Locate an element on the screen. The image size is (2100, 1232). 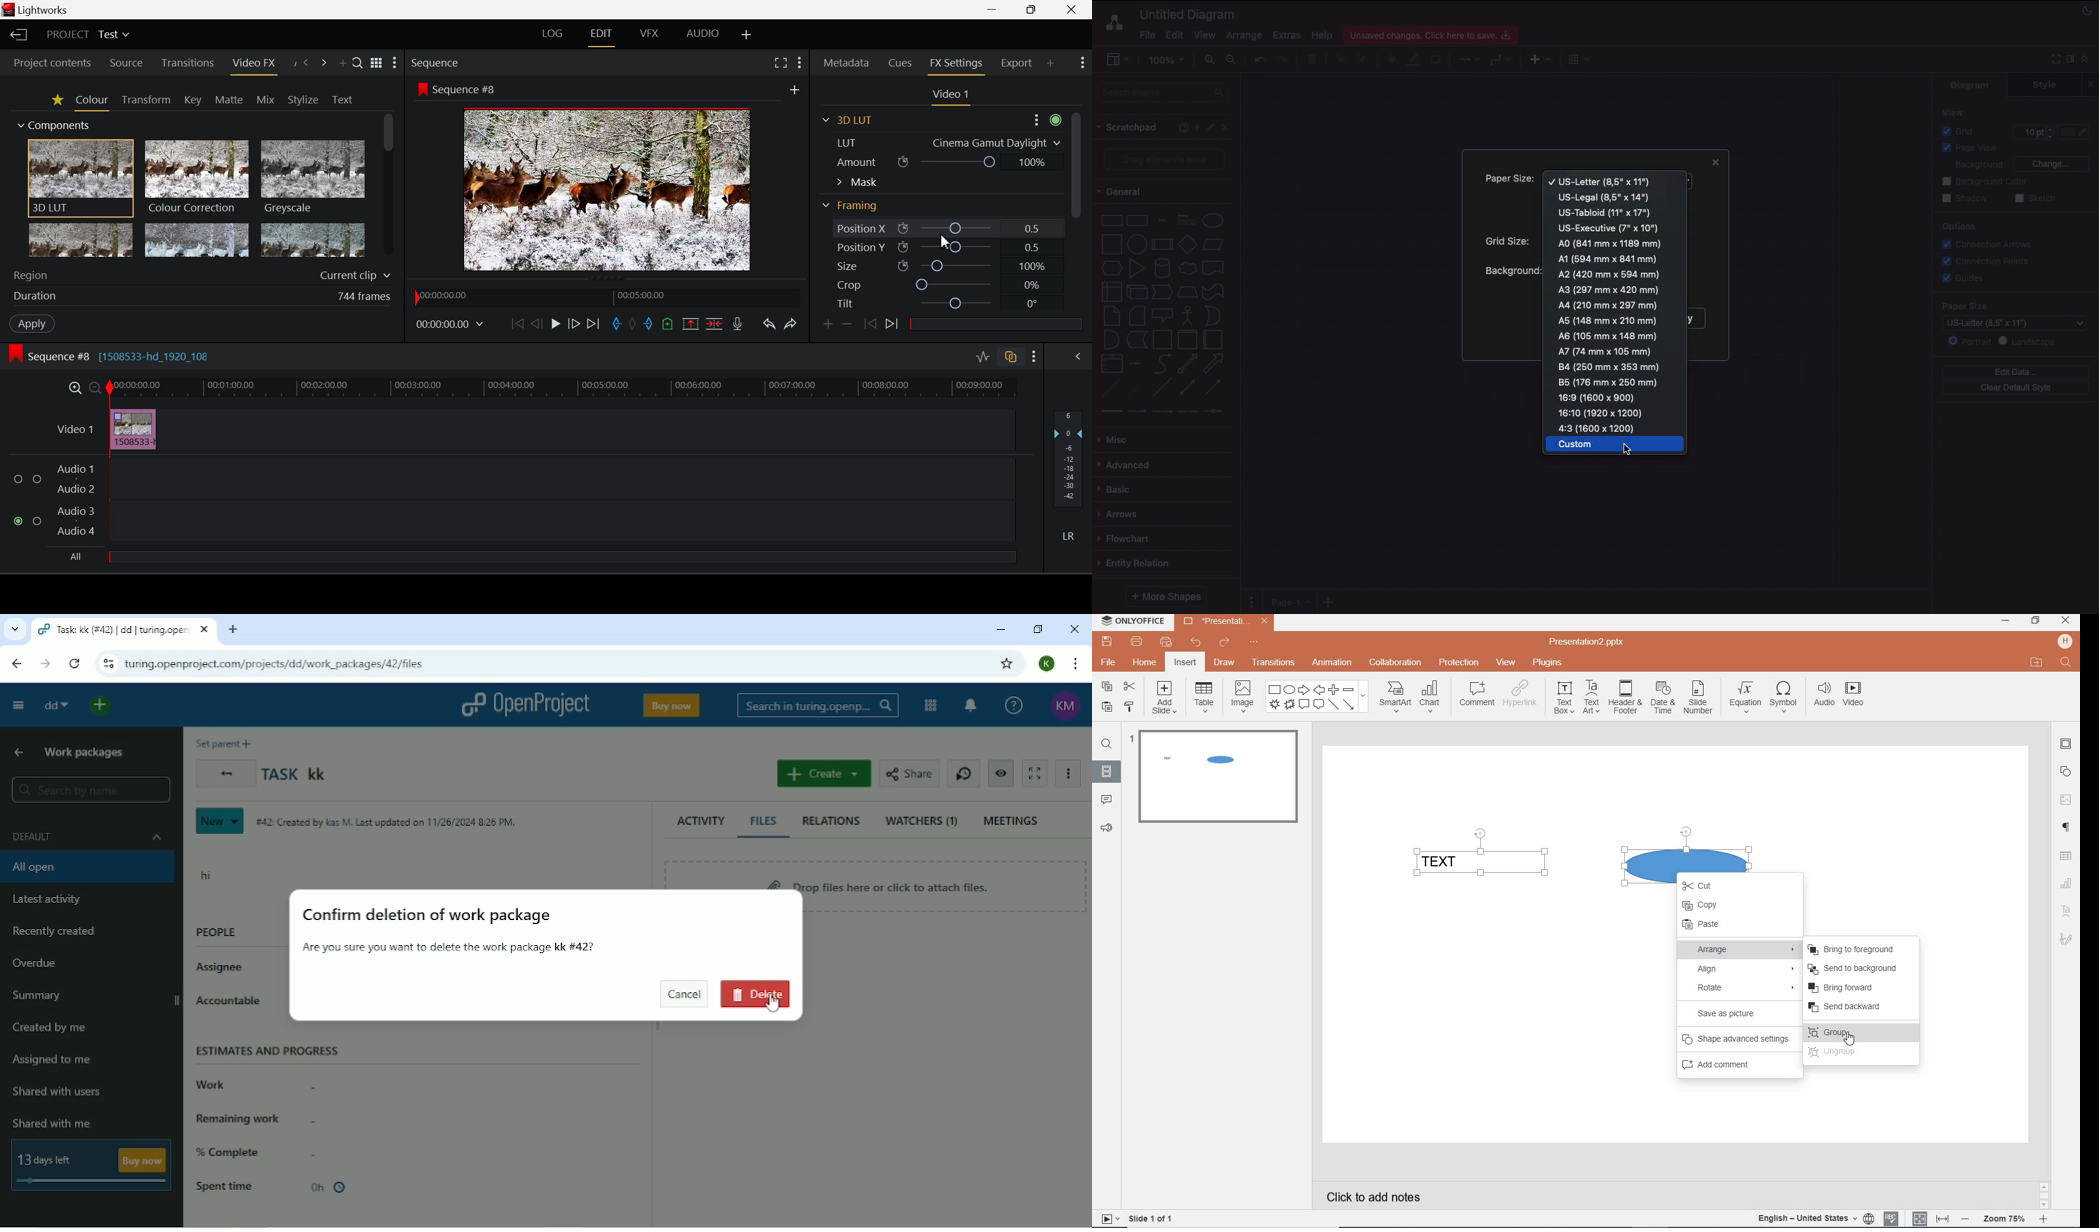
Favorites is located at coordinates (57, 101).